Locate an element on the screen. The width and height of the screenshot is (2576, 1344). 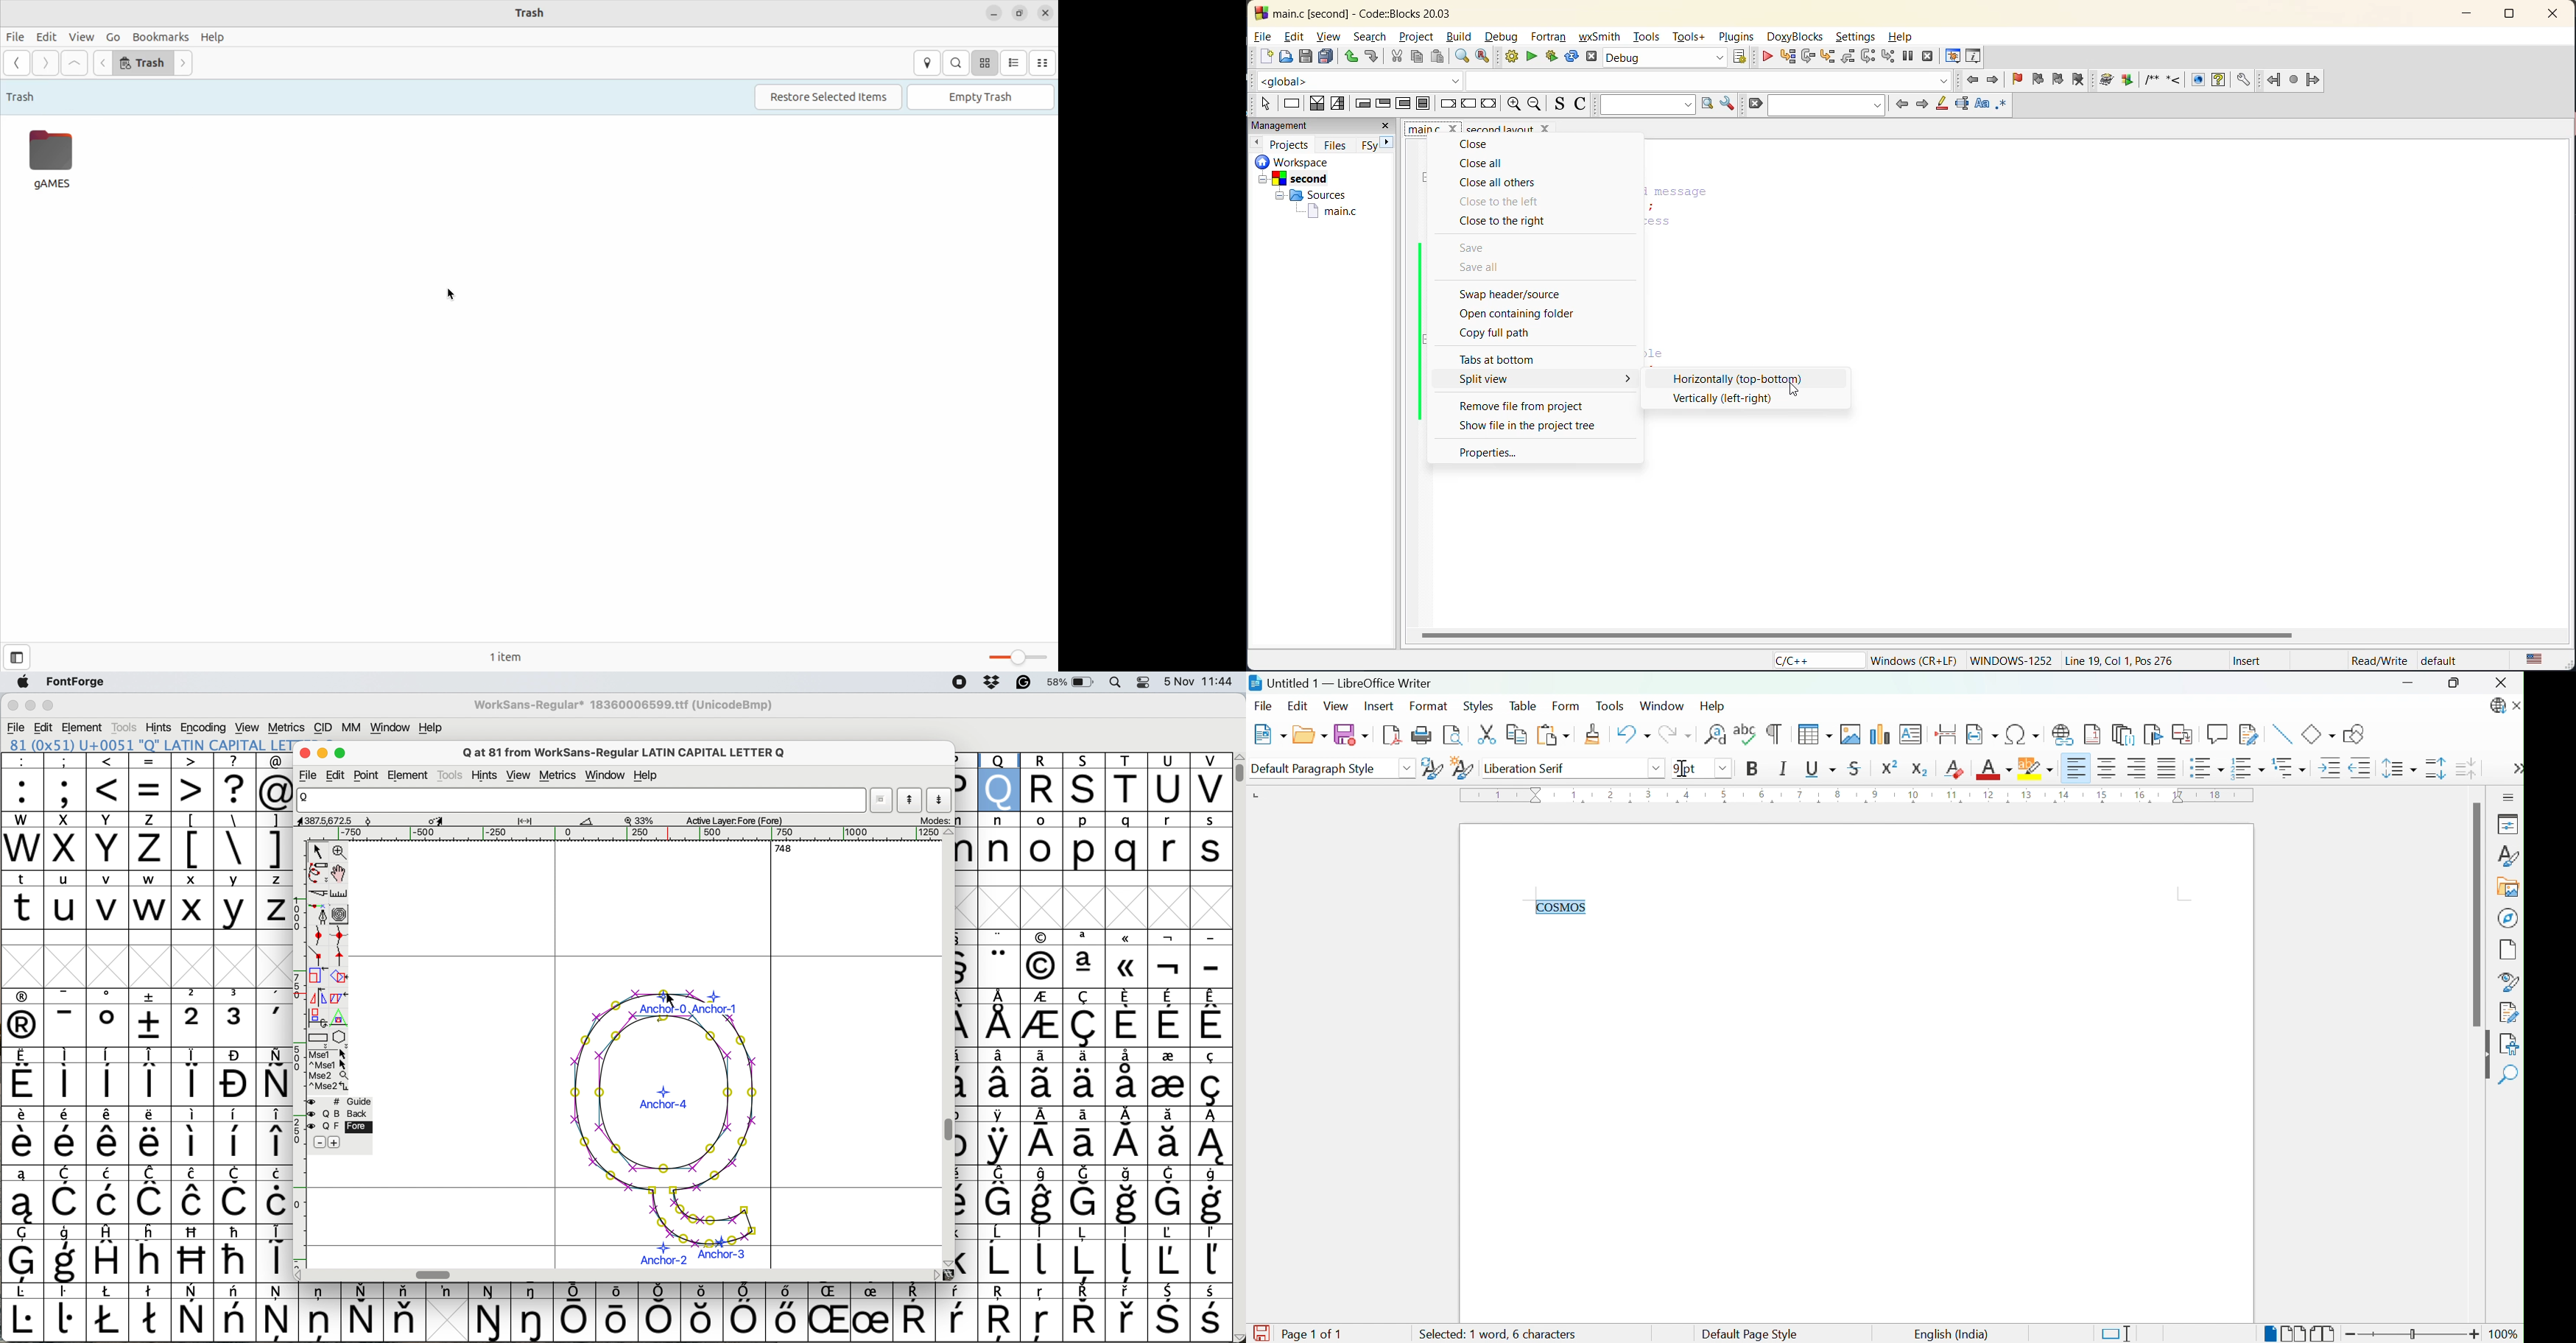
clear is located at coordinates (1753, 104).